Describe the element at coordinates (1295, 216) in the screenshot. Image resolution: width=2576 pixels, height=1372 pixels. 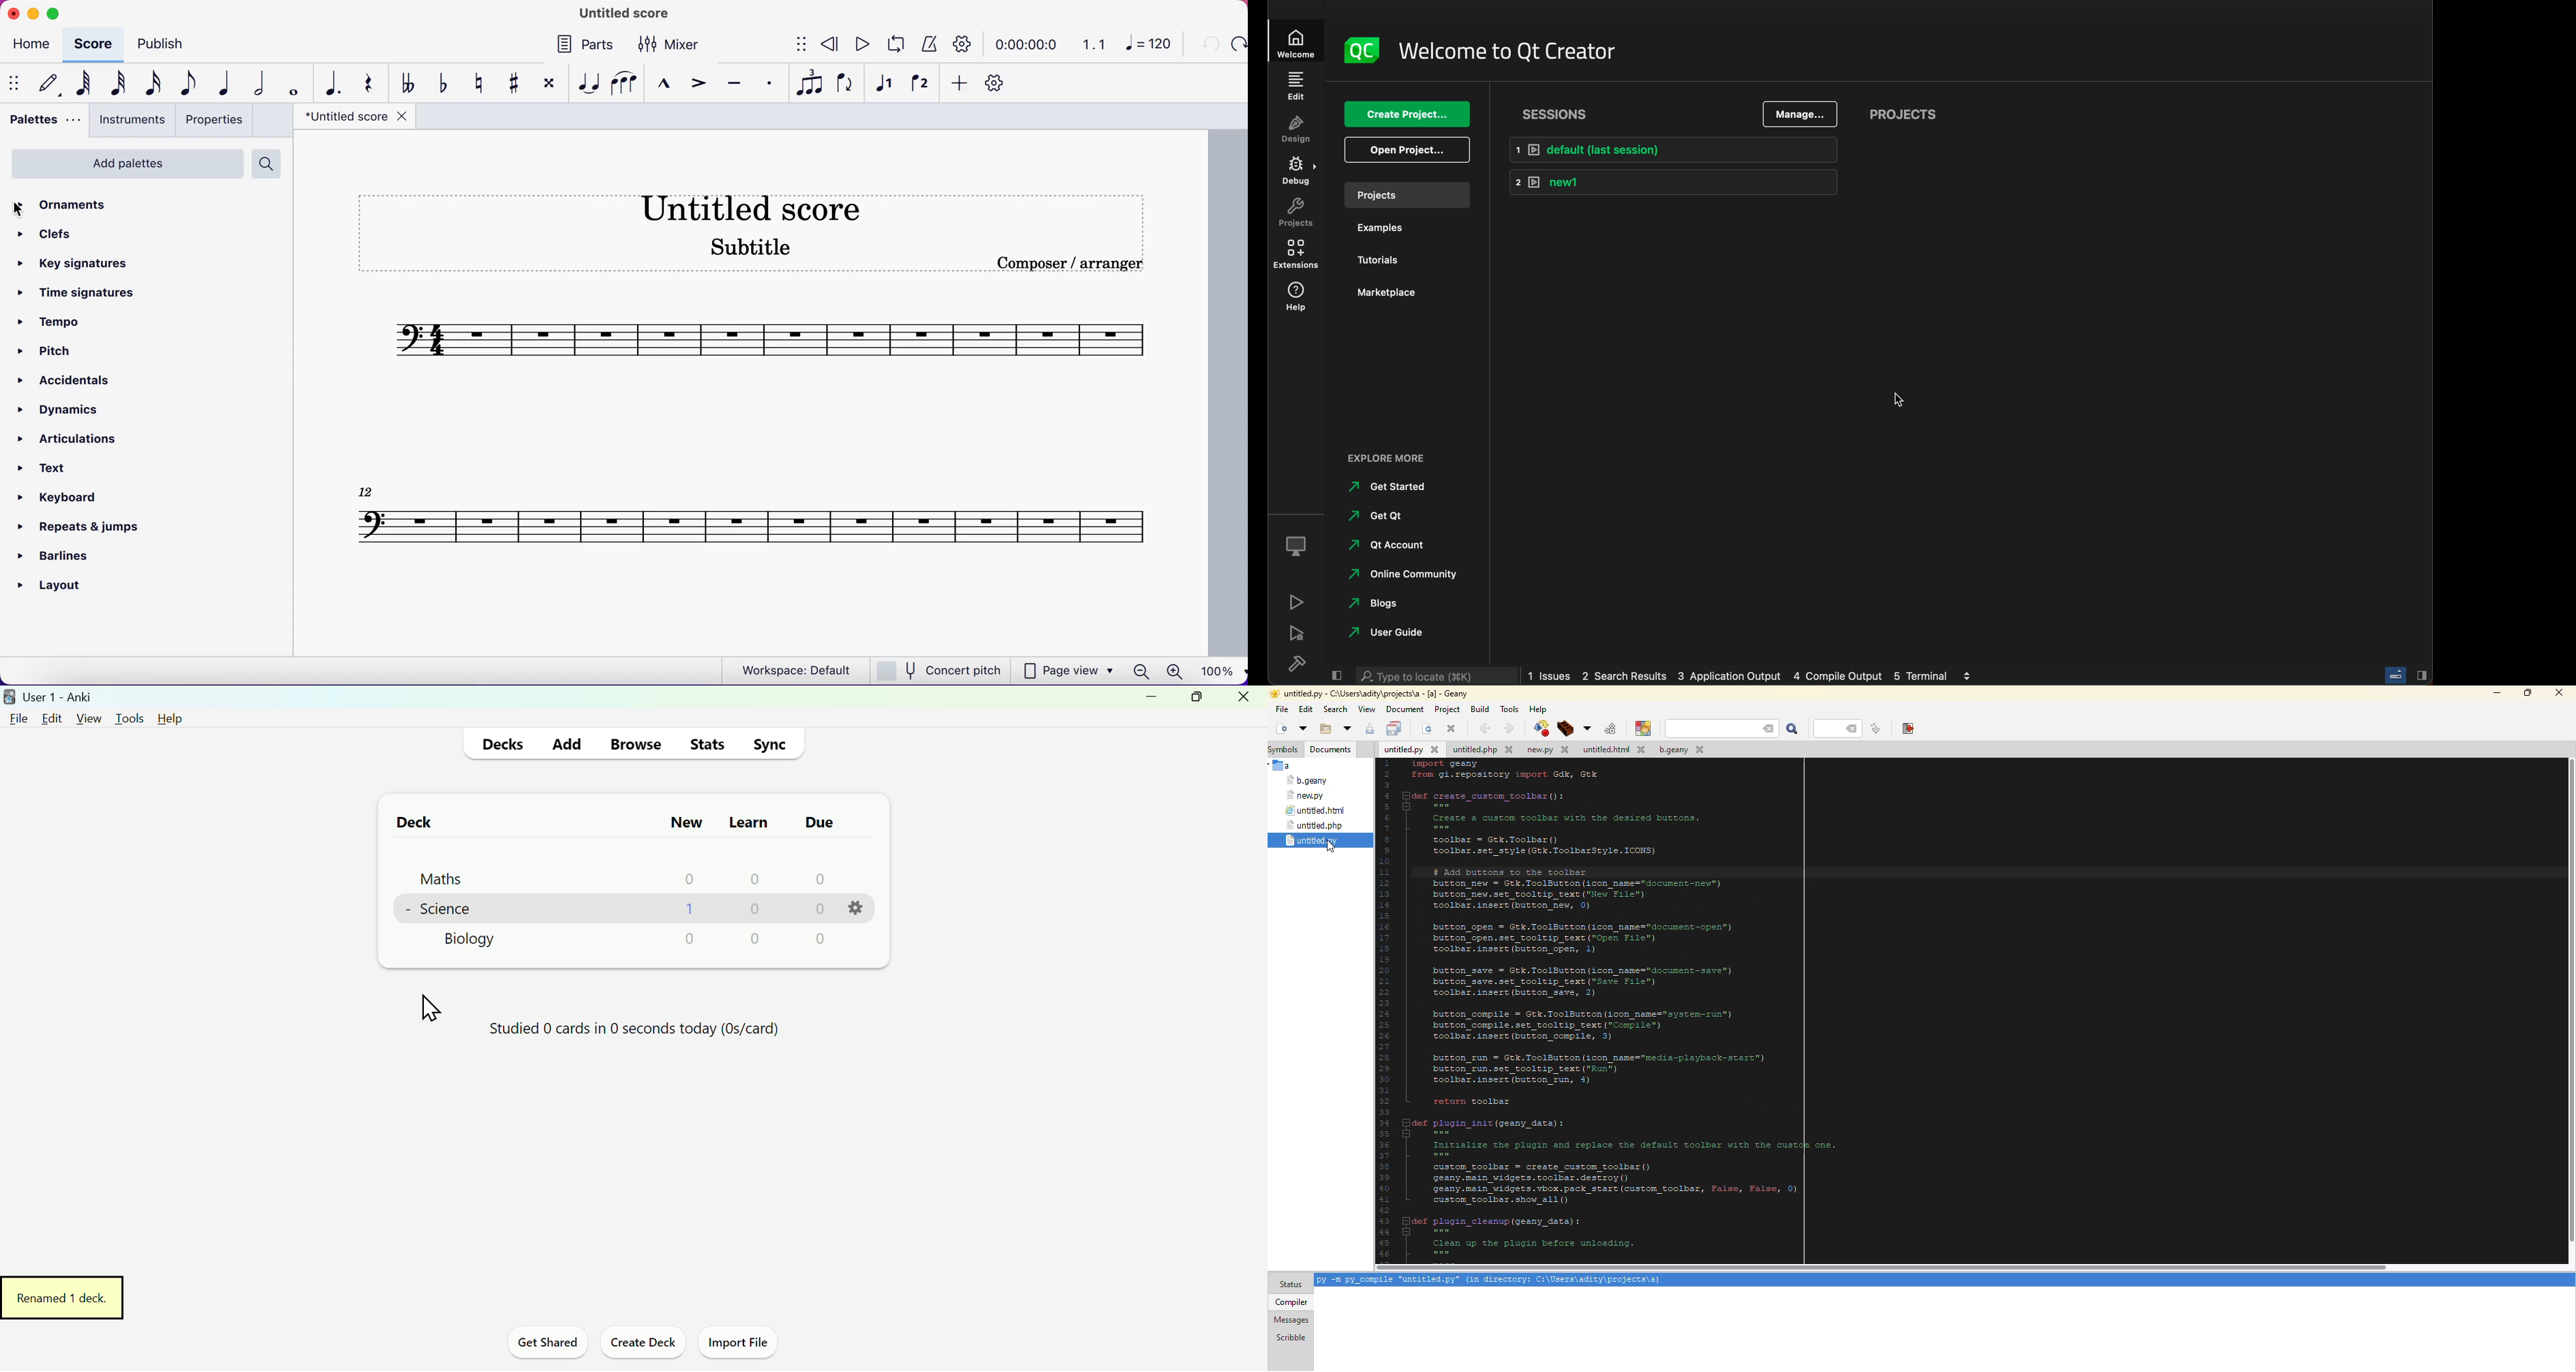
I see `projects` at that location.